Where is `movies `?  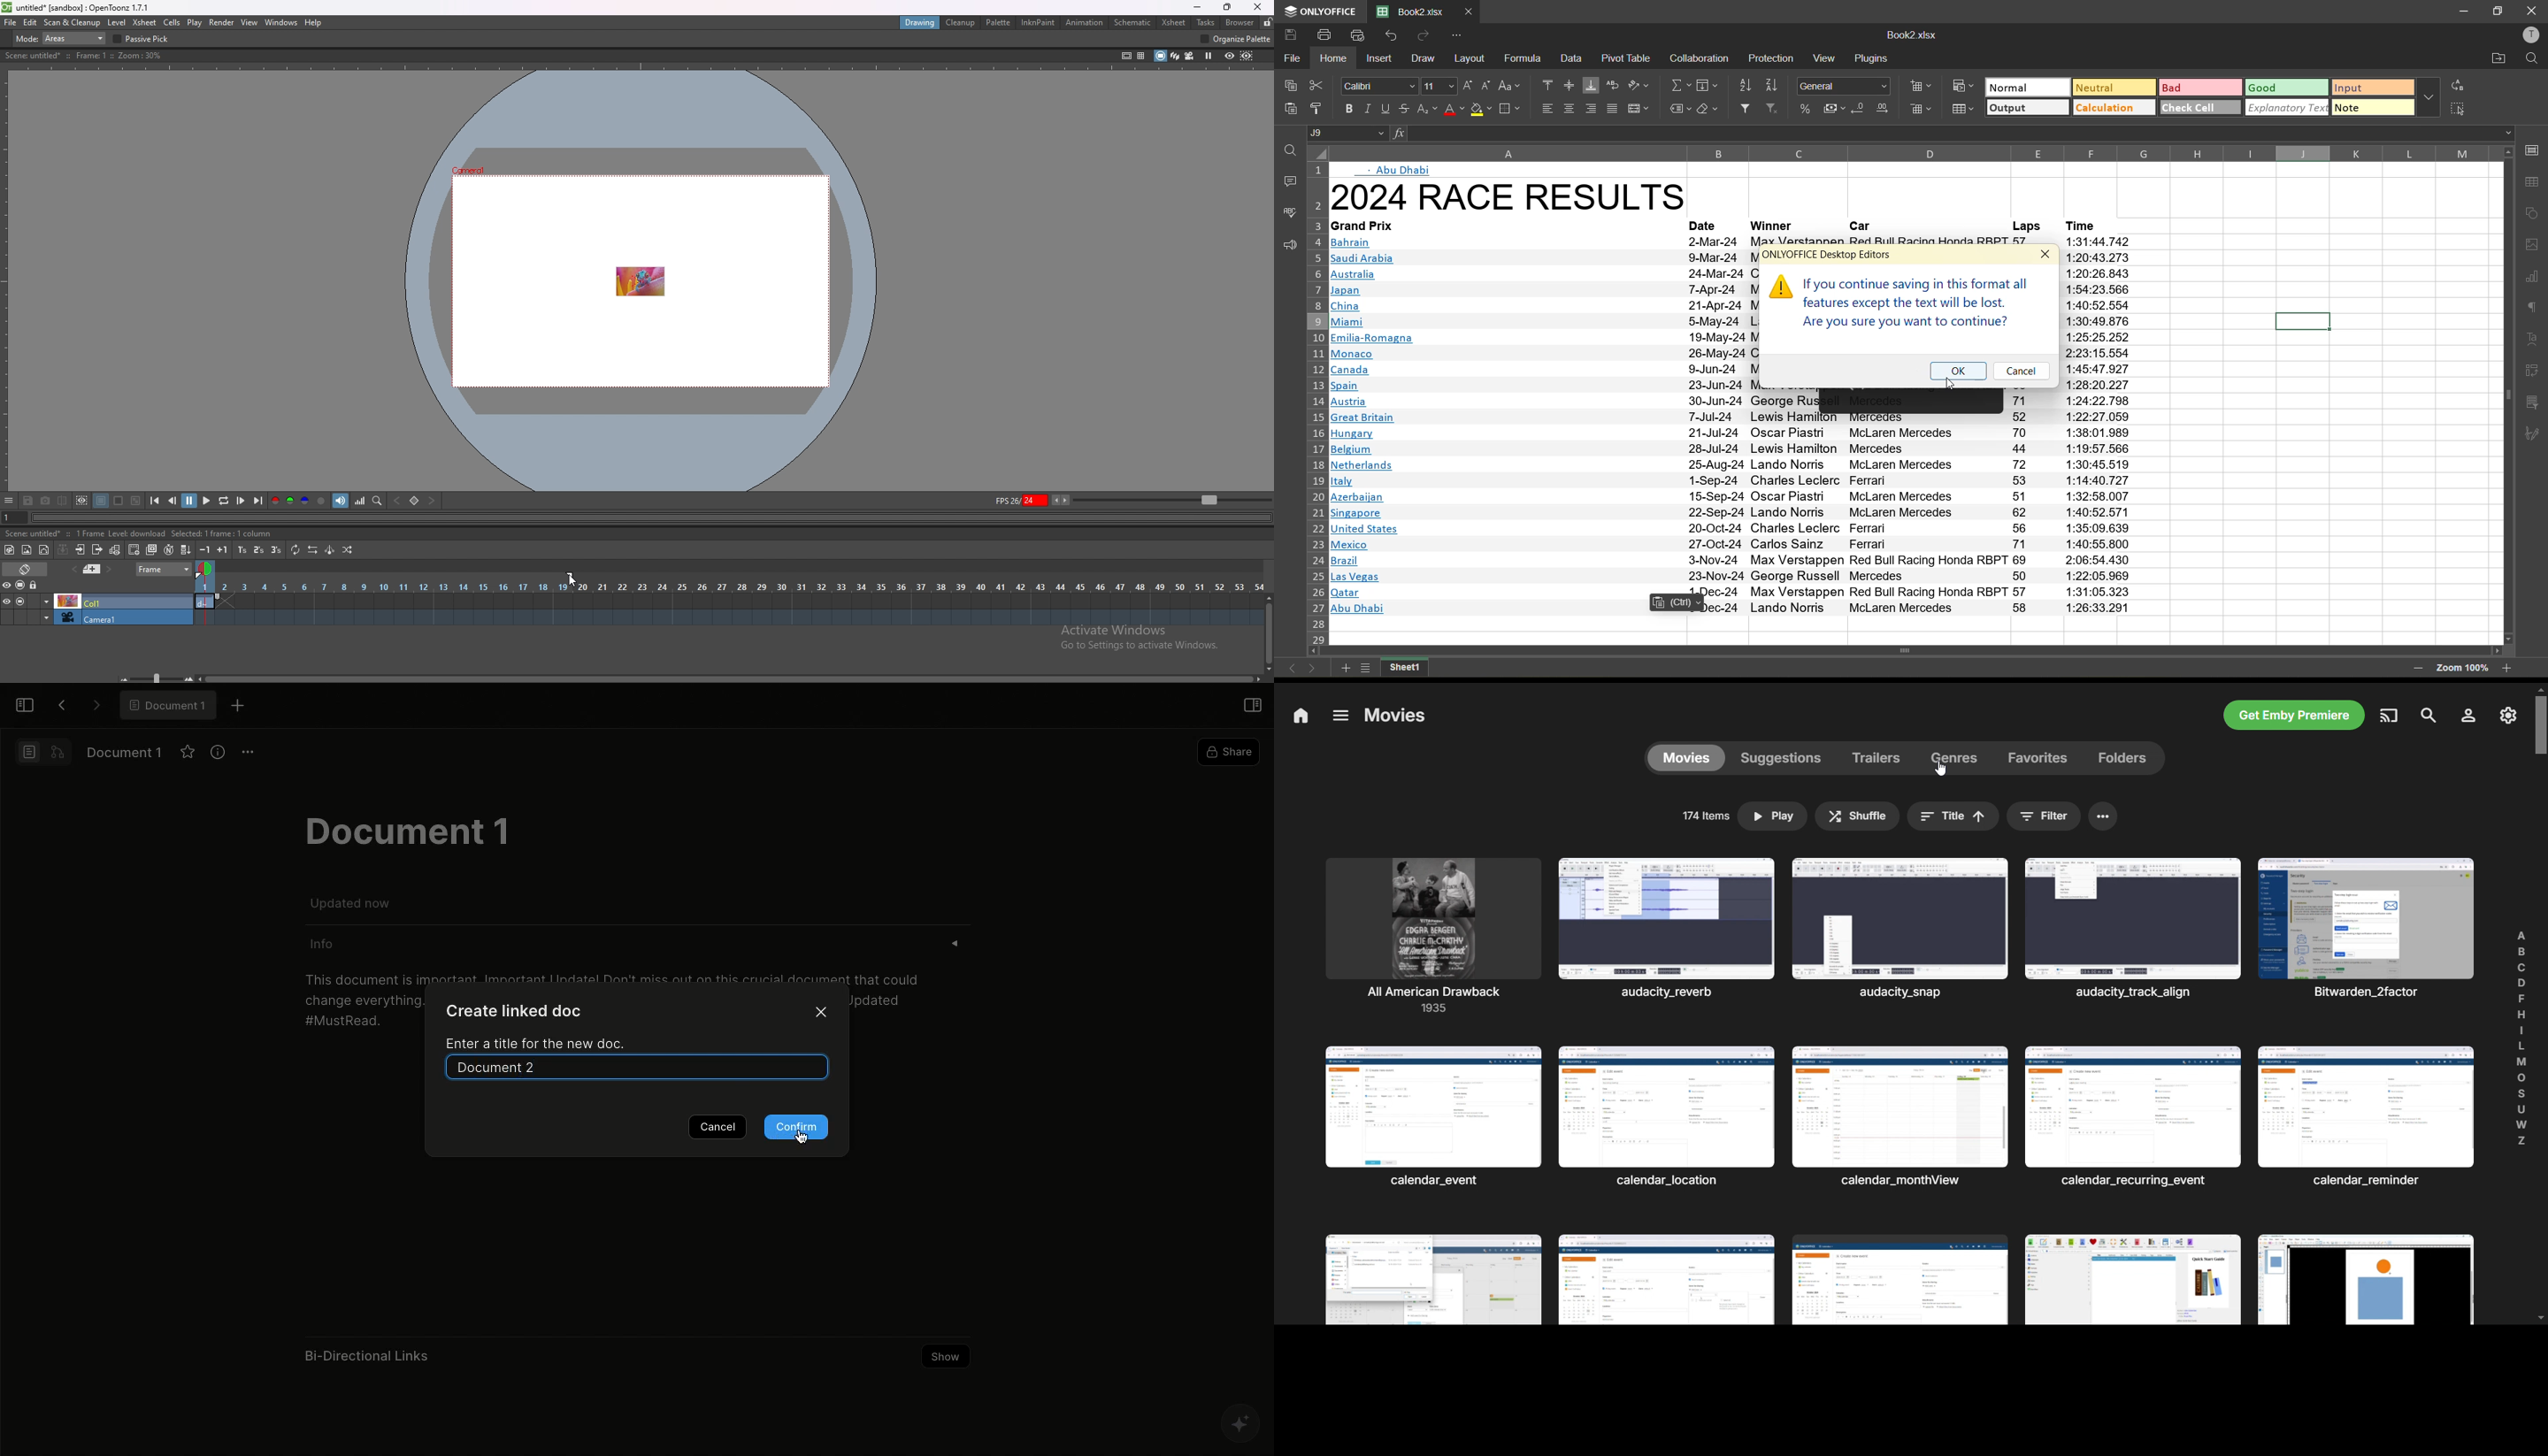
movies  is located at coordinates (1395, 715).